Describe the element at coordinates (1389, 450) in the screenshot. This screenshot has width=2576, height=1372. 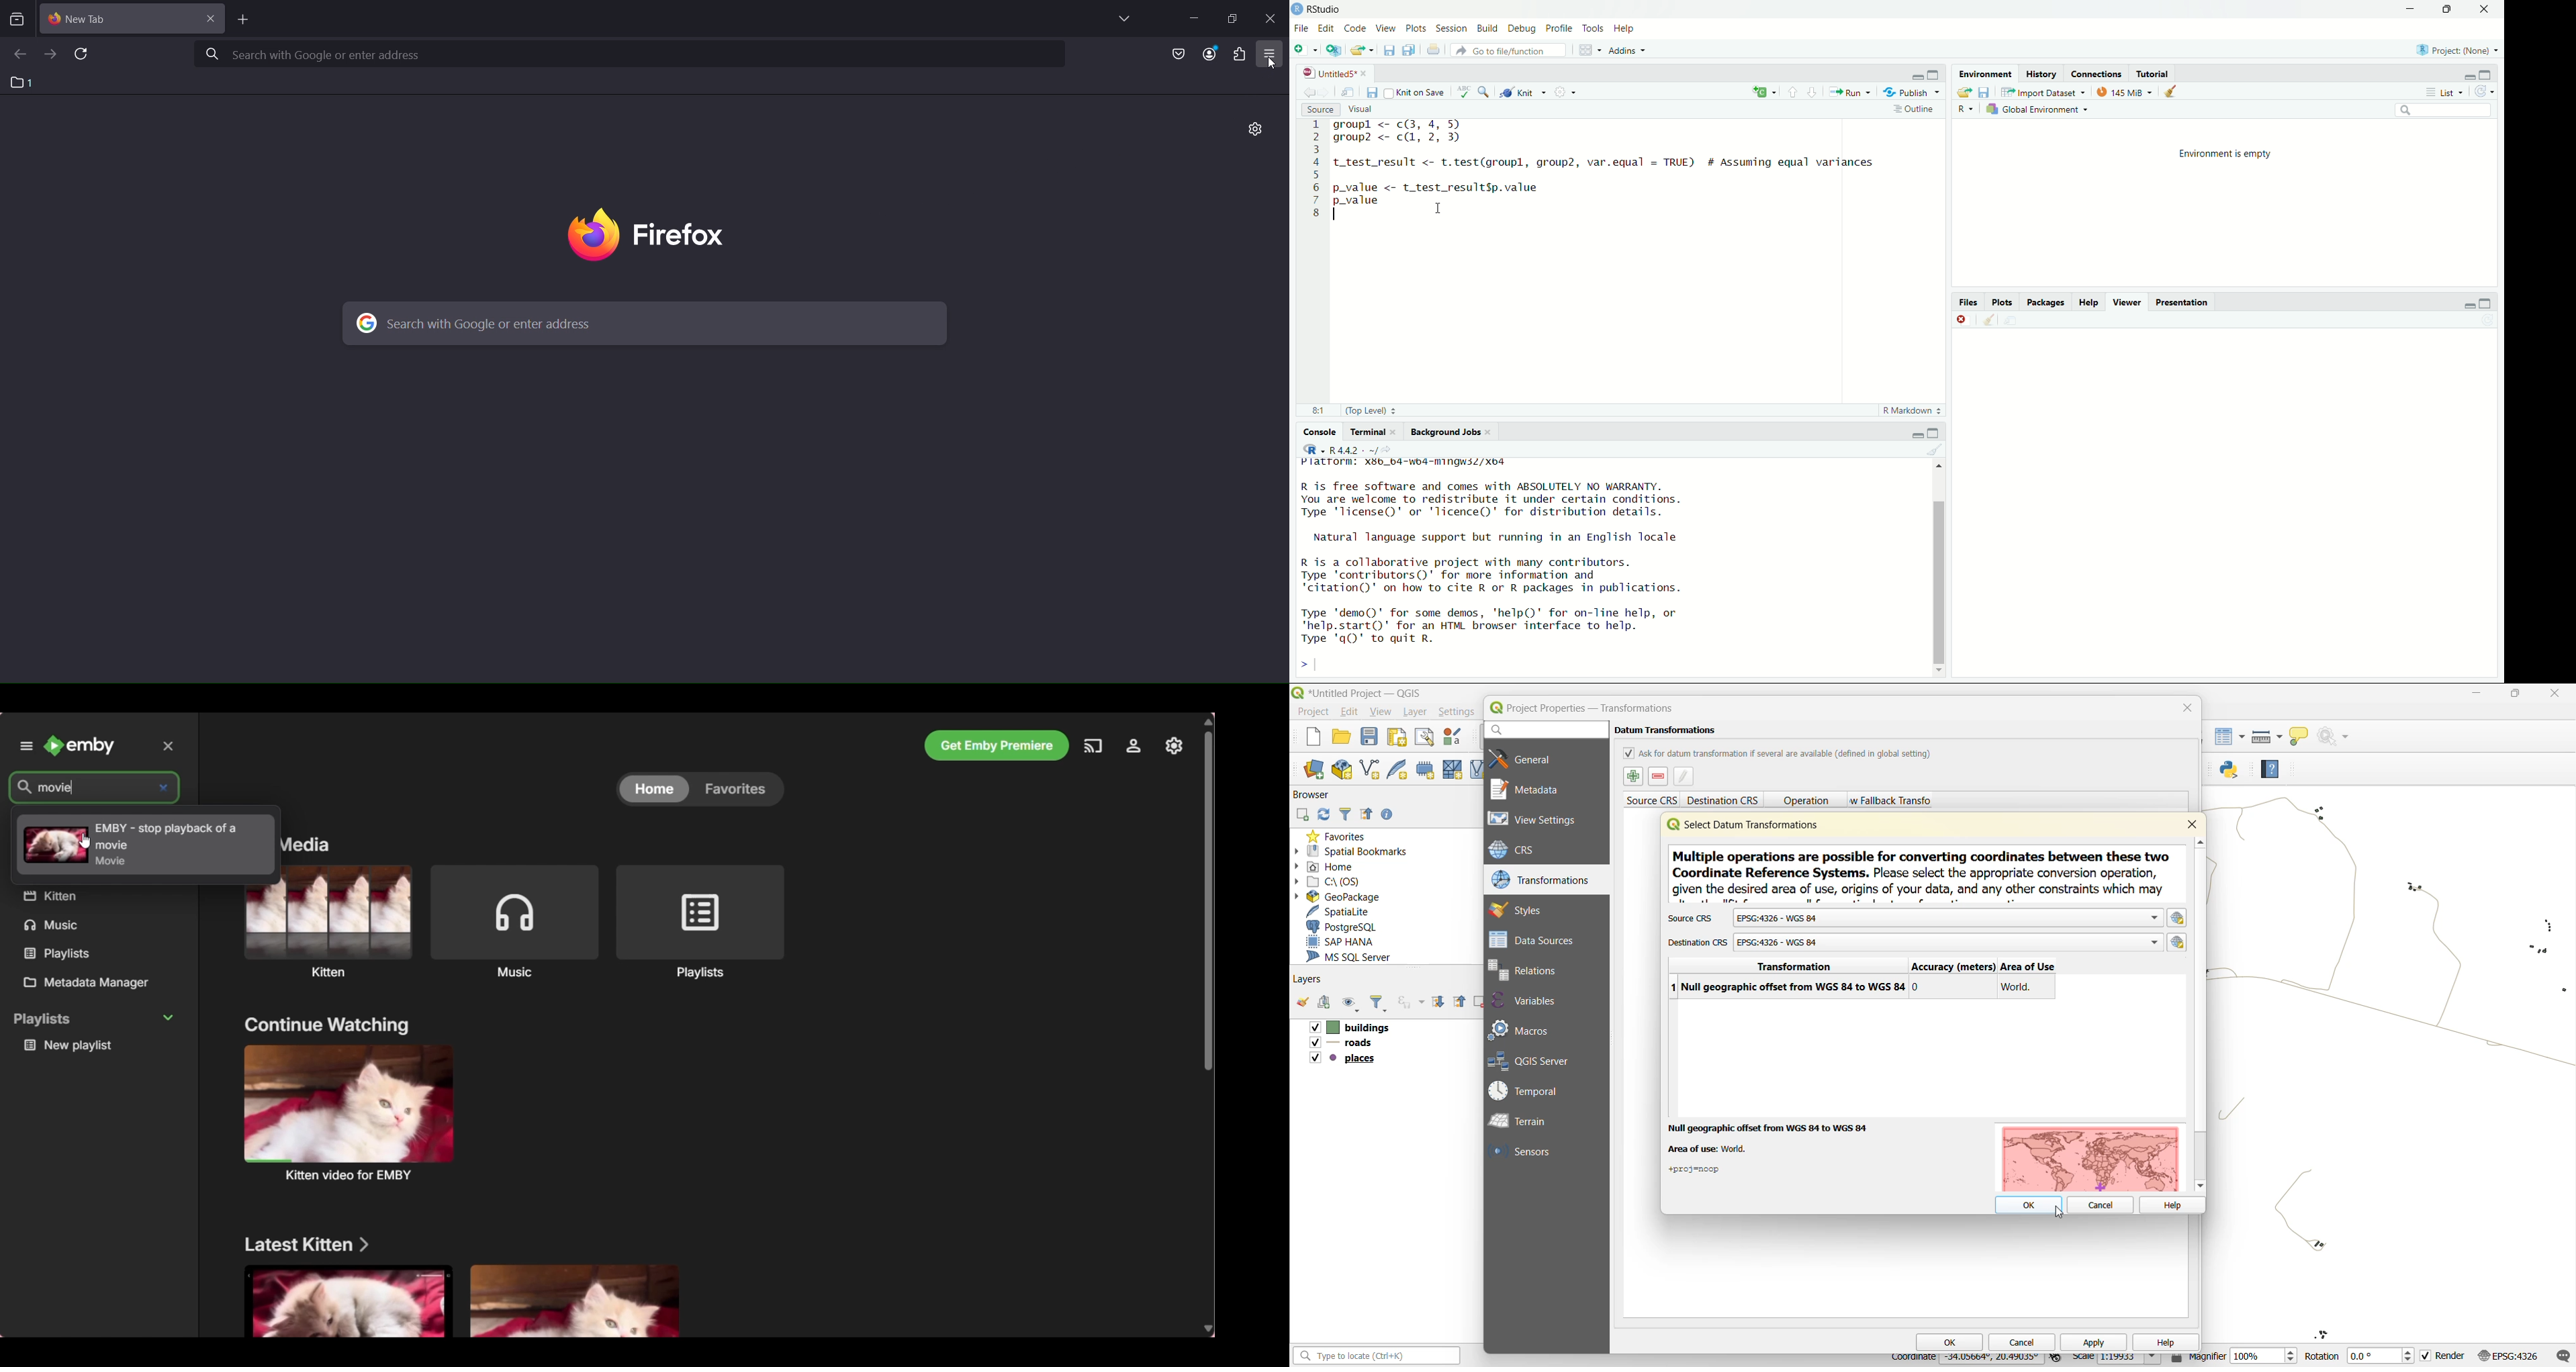
I see `view current working` at that location.